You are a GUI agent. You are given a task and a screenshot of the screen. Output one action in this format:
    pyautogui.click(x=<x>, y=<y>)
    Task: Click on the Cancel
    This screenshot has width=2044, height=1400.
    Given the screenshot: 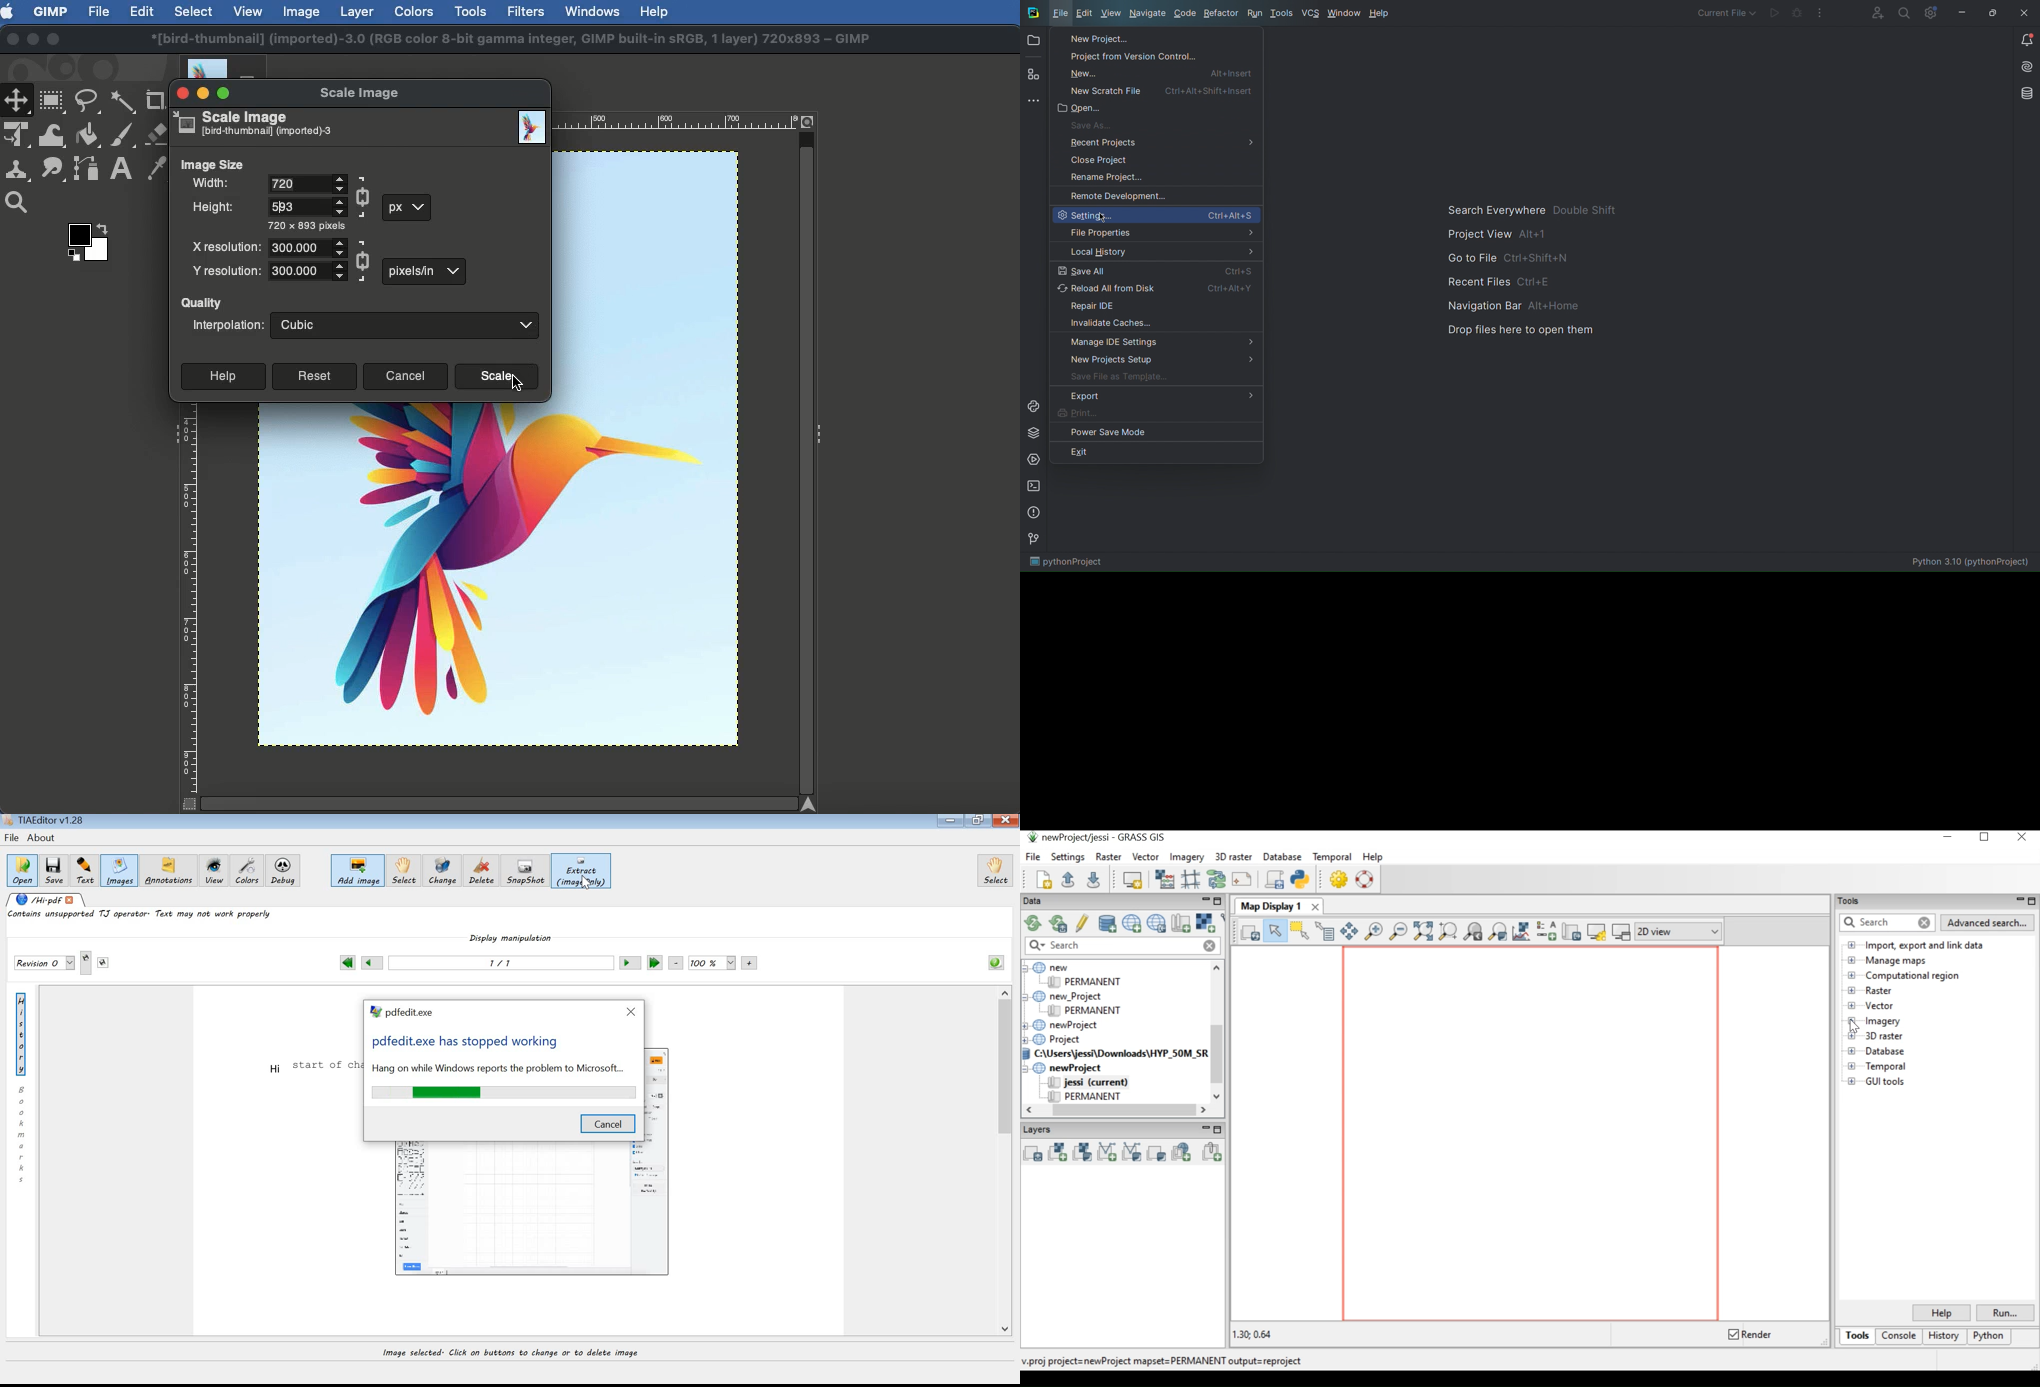 What is the action you would take?
    pyautogui.click(x=404, y=378)
    